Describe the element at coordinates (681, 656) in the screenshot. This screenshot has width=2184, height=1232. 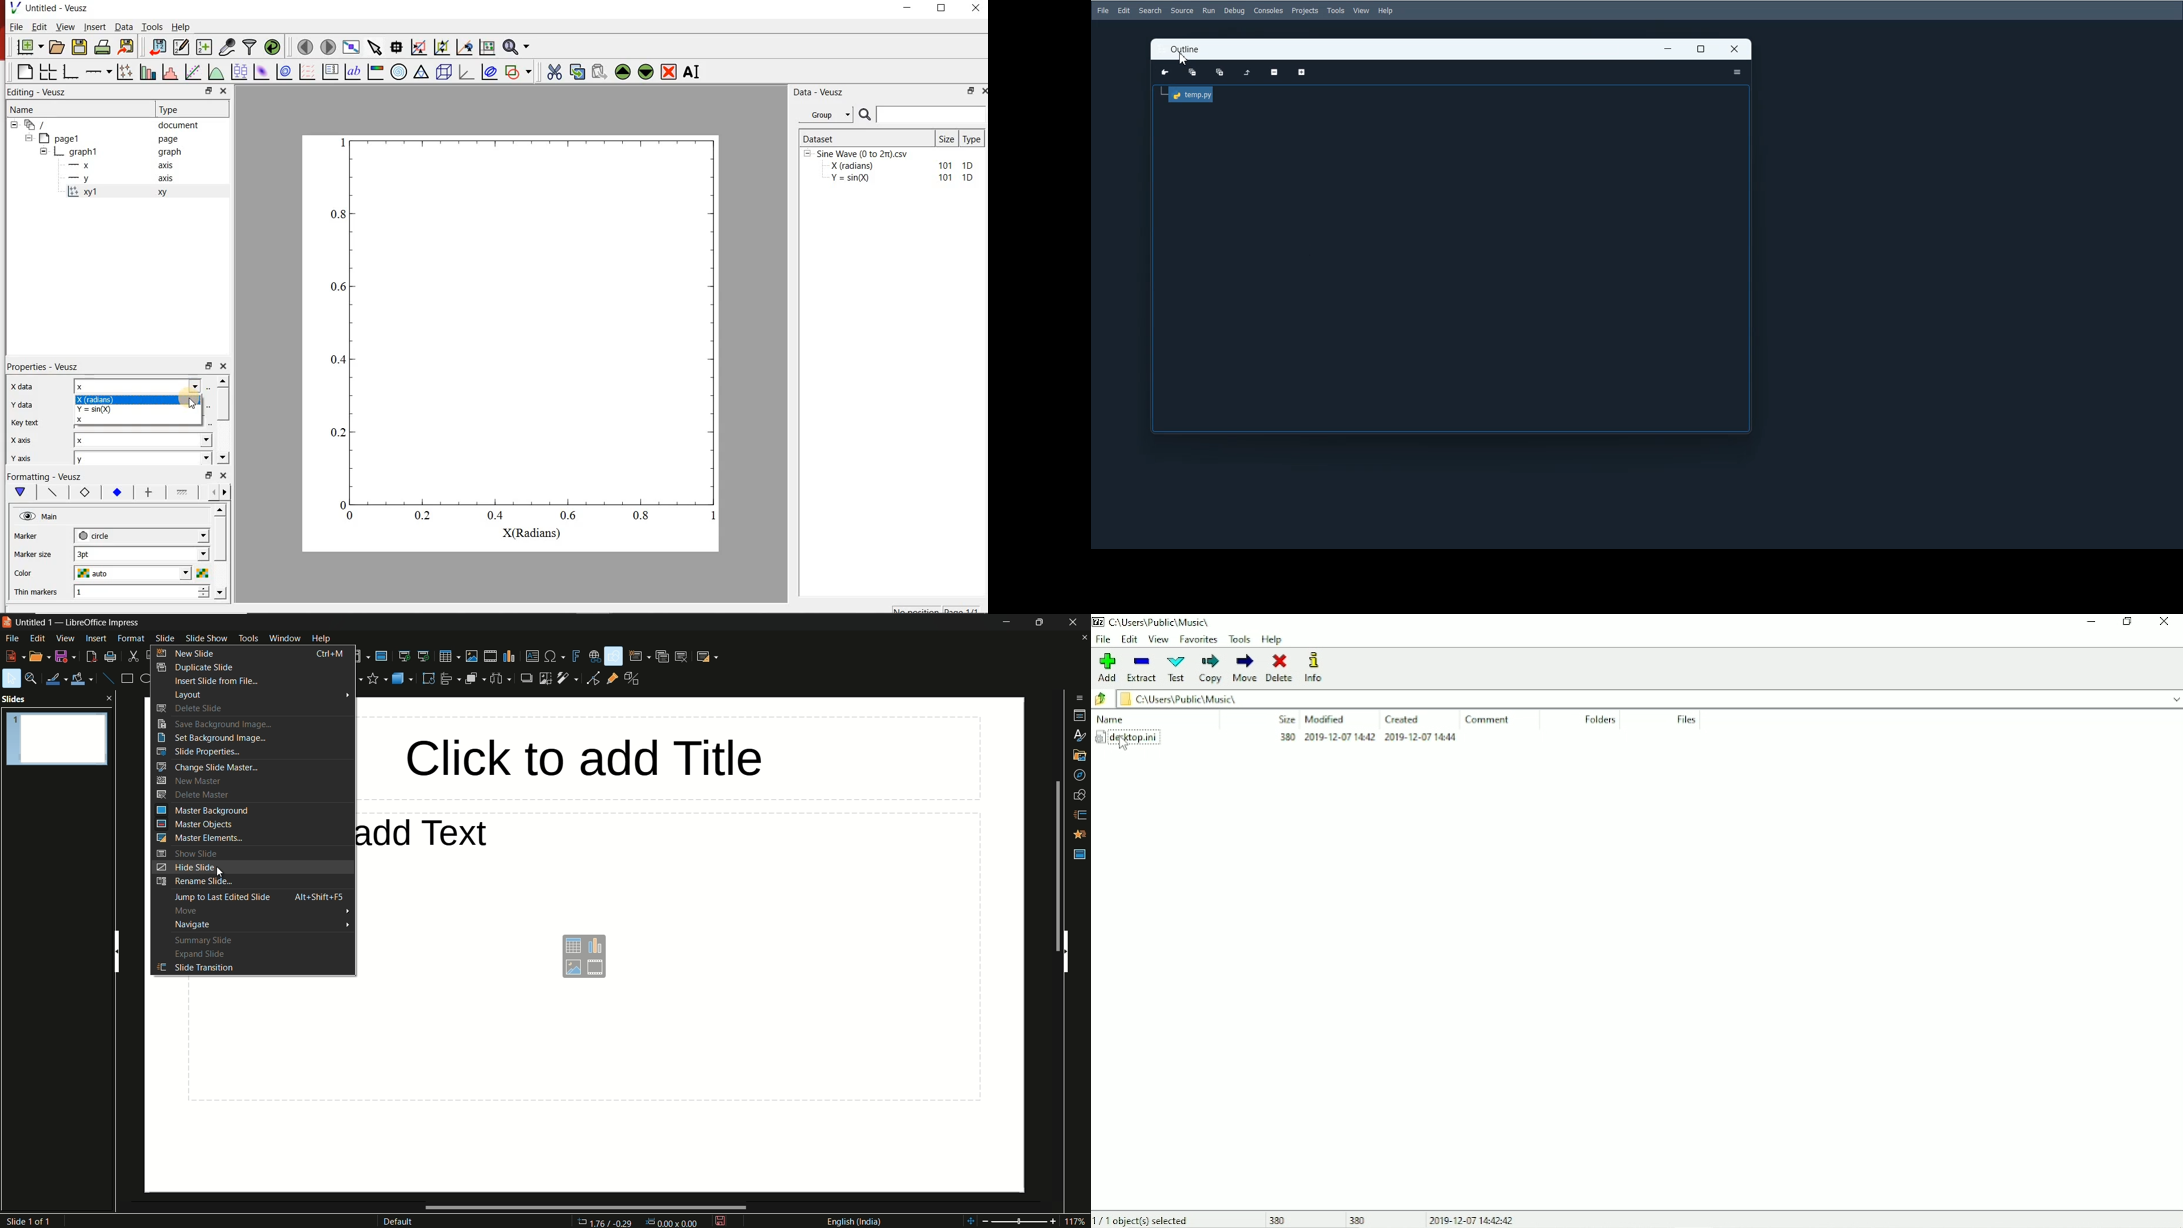
I see `delete slide` at that location.